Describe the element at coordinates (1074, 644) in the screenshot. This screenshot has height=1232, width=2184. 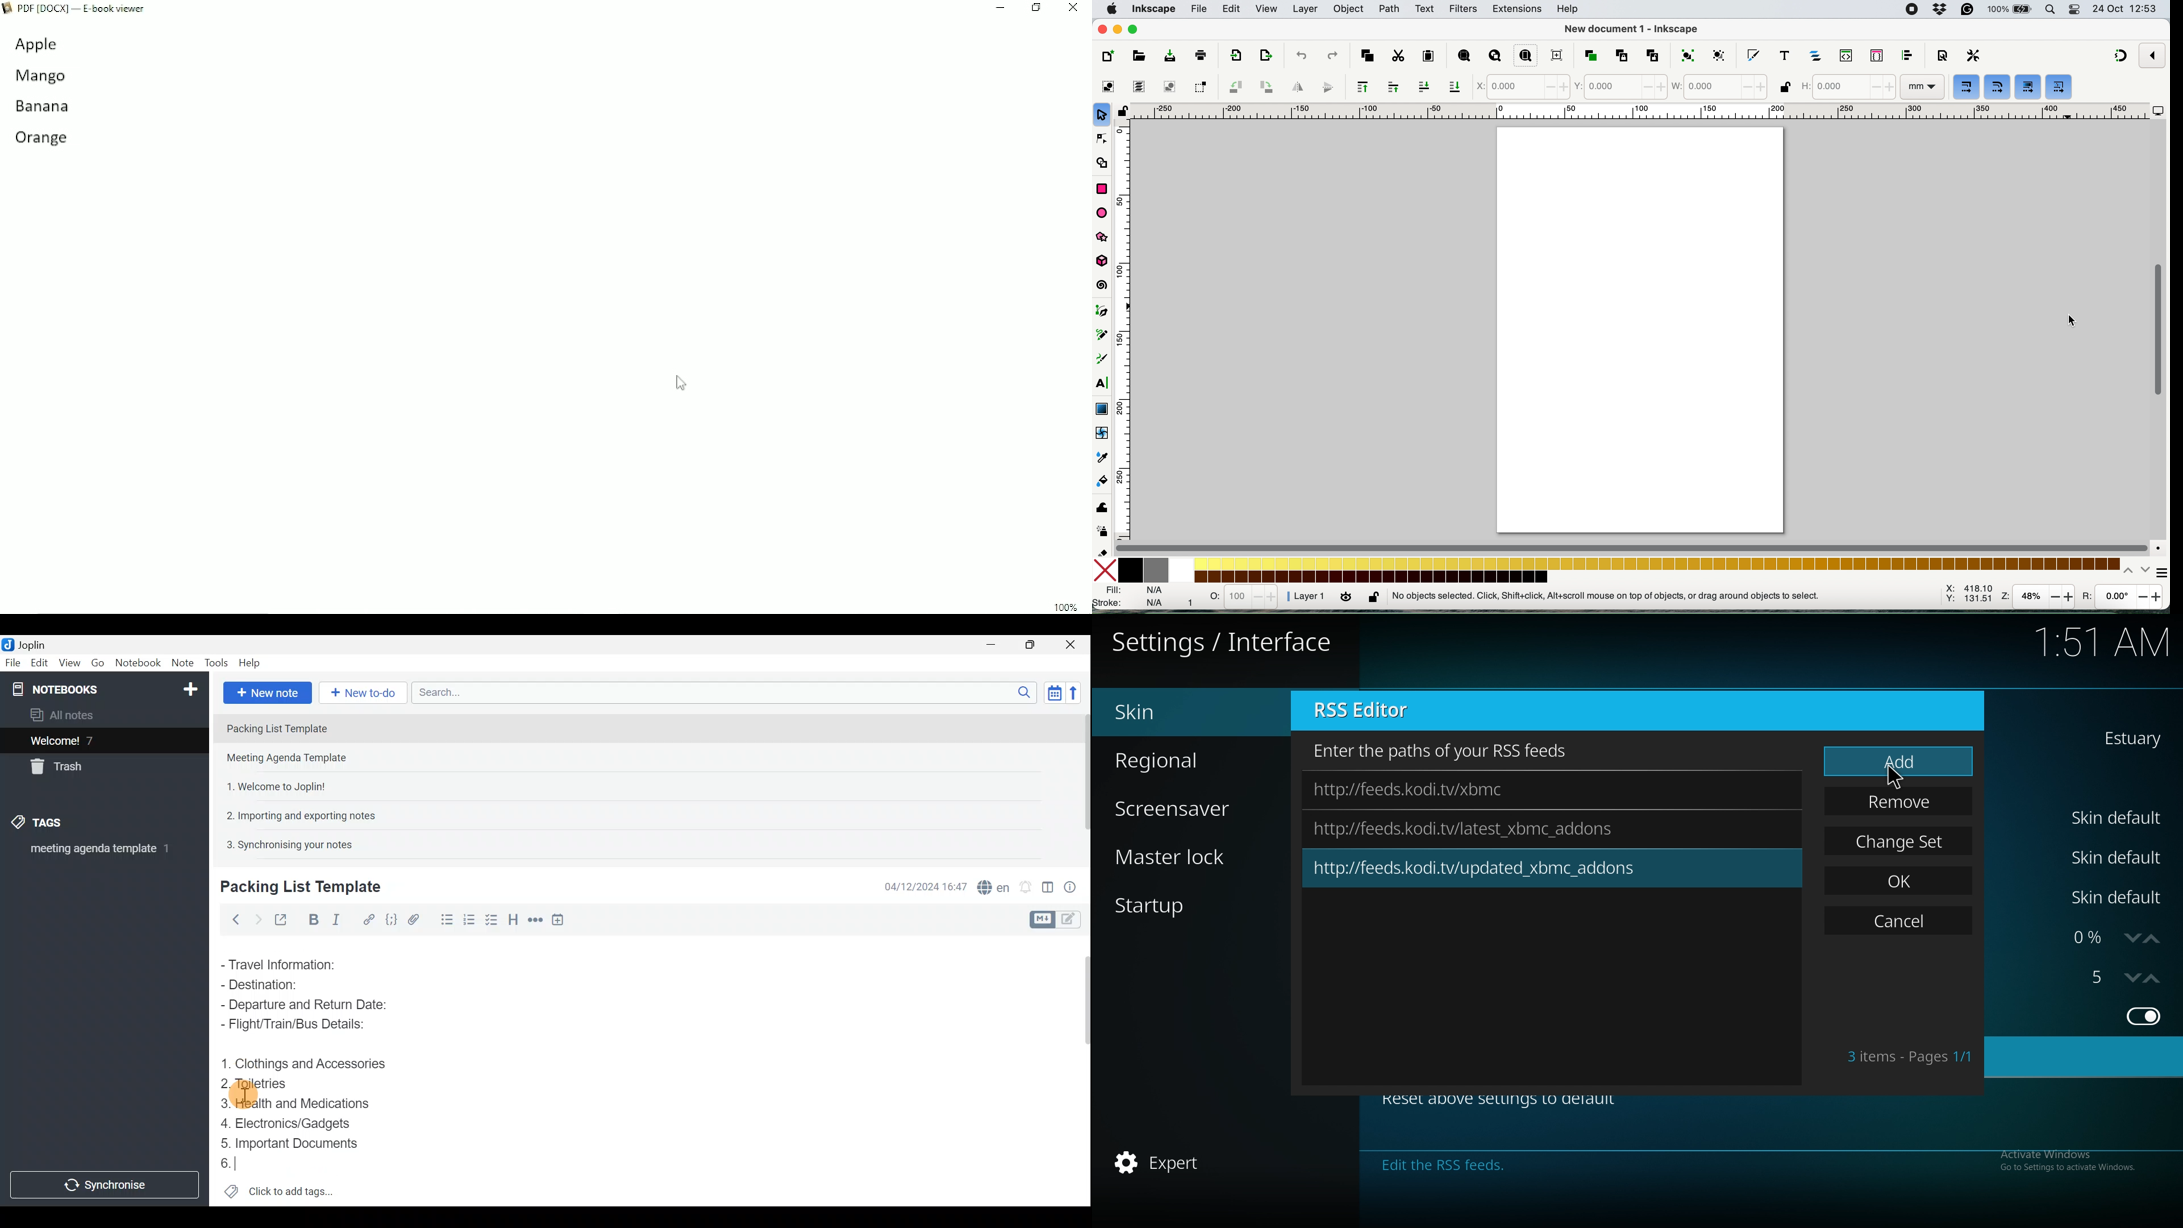
I see `Close` at that location.